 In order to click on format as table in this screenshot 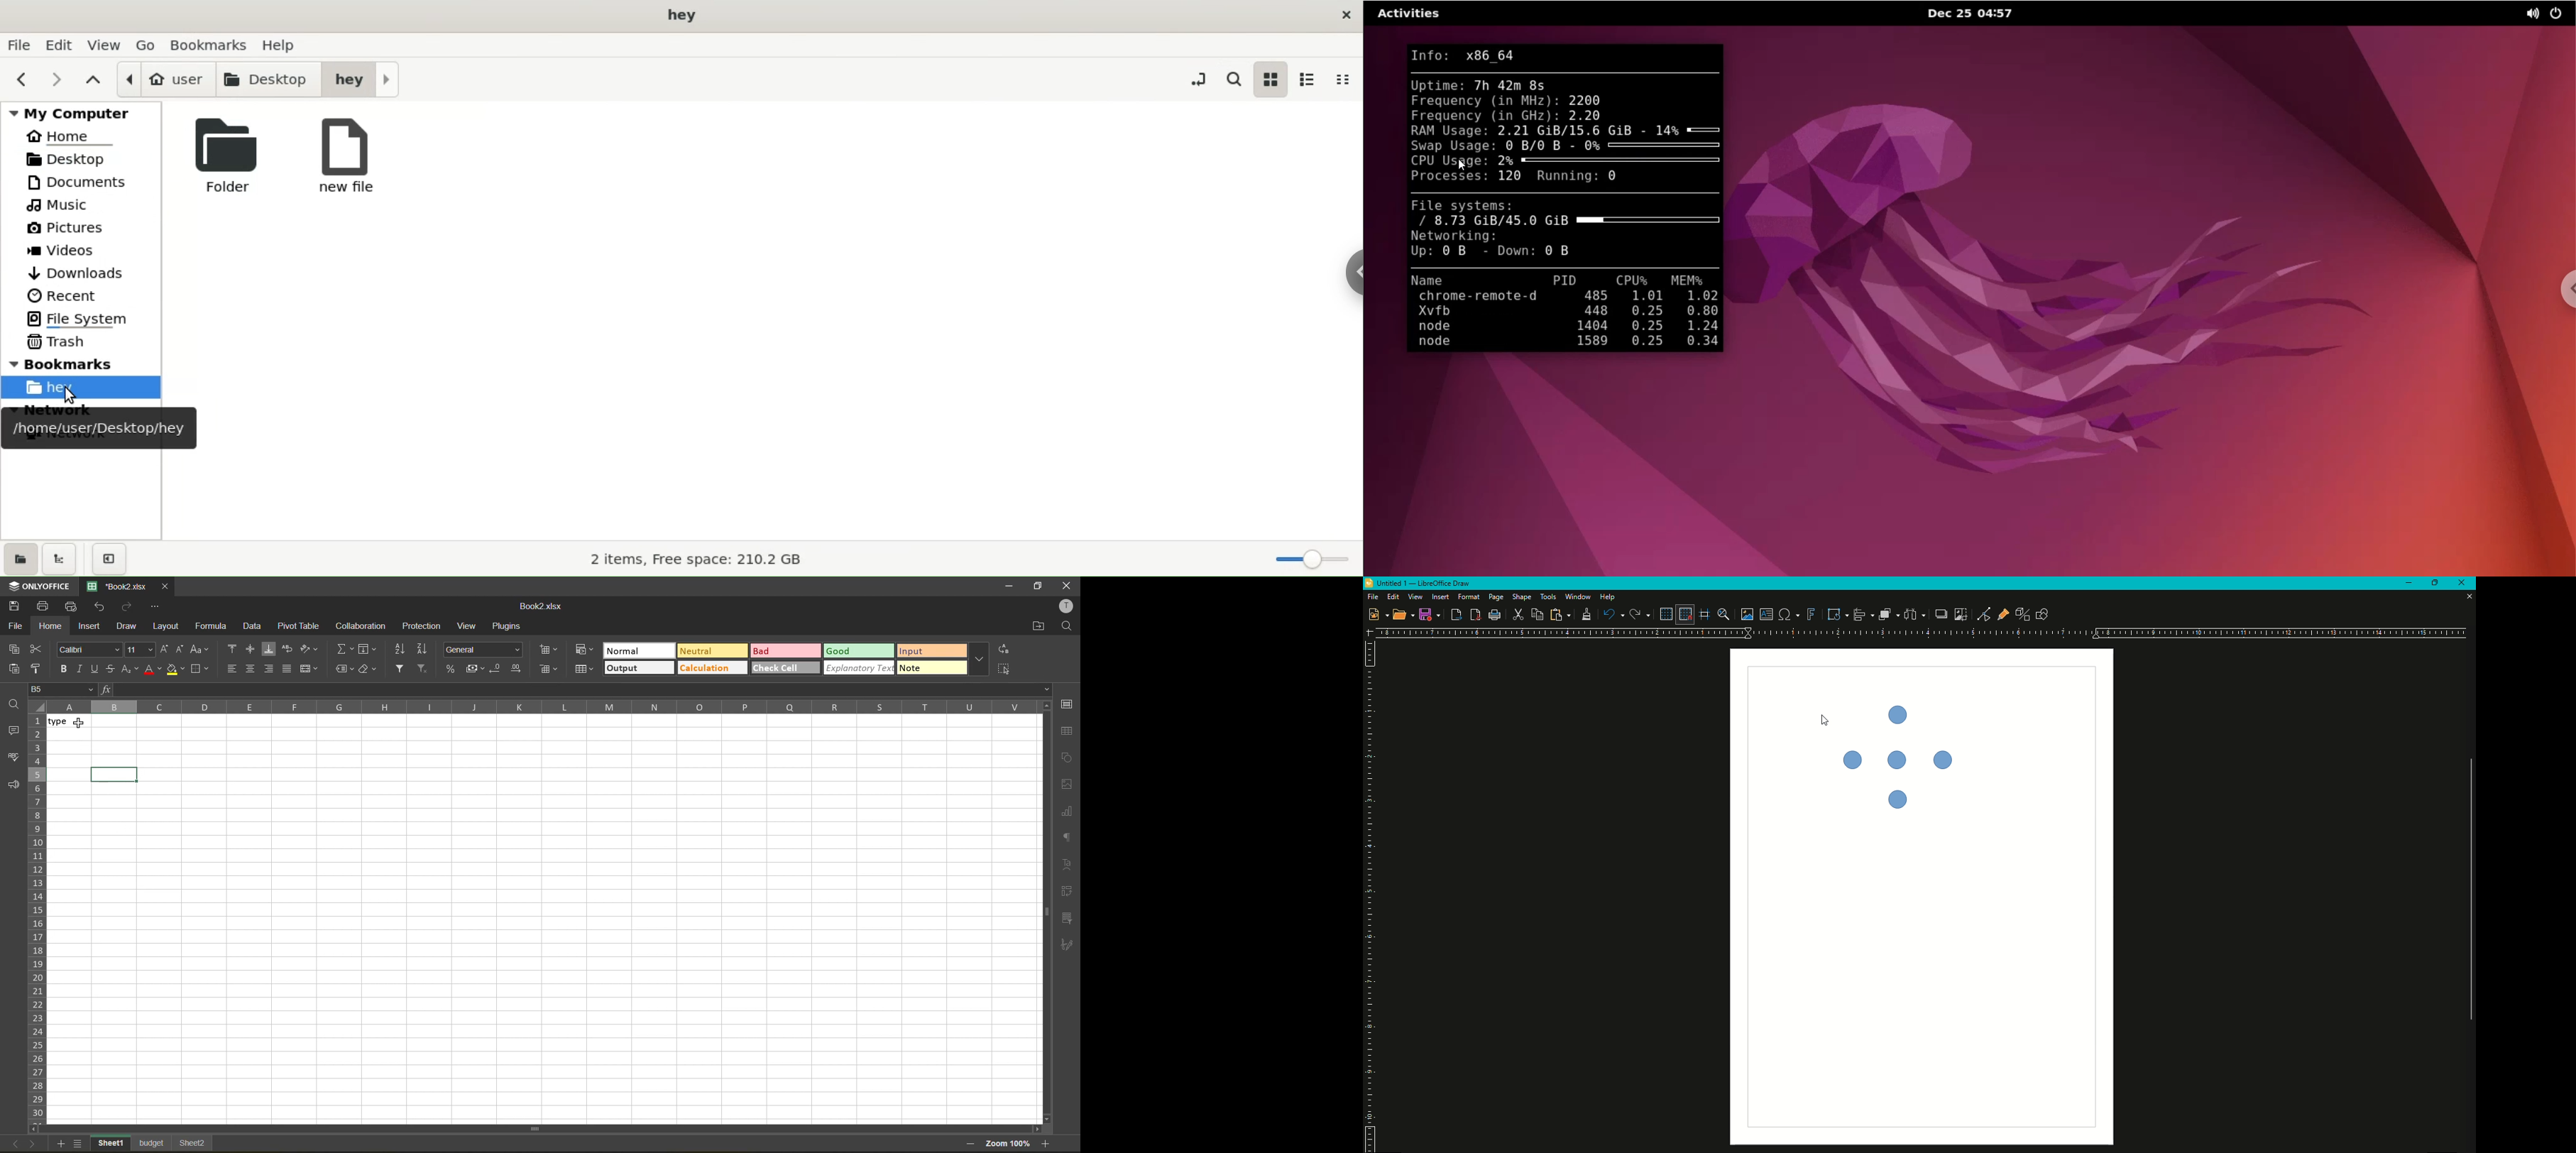, I will do `click(584, 671)`.